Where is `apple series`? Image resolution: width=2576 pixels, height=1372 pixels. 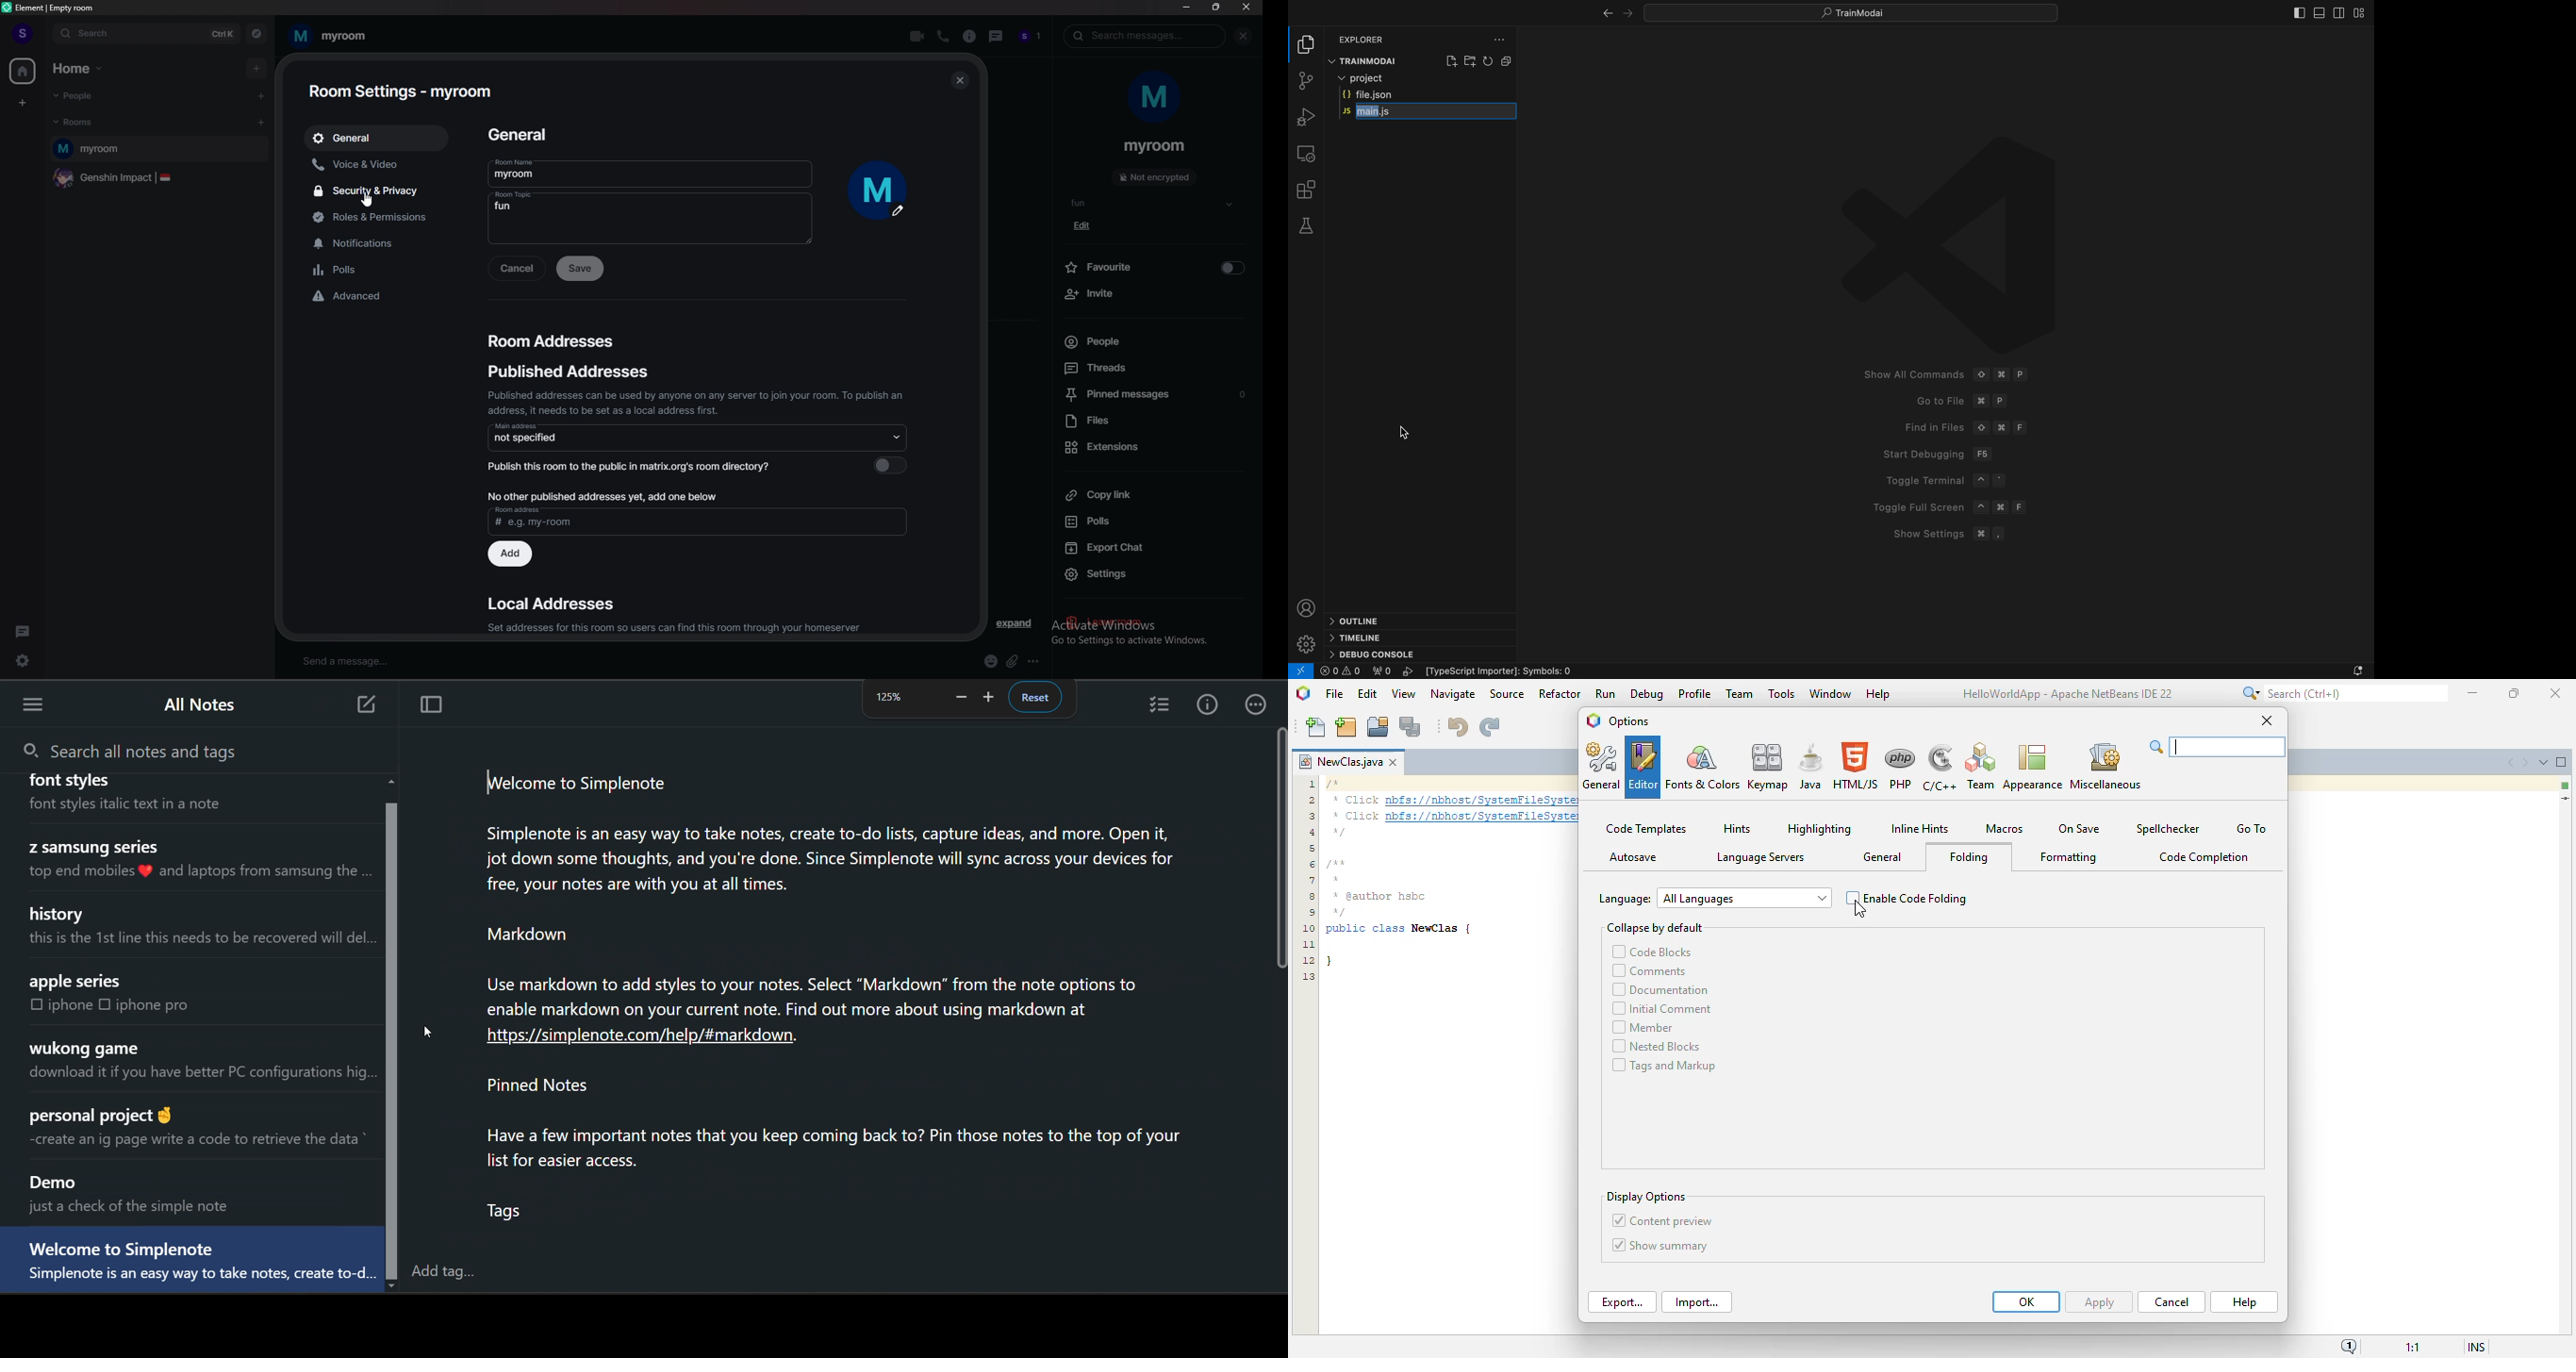 apple series is located at coordinates (79, 982).